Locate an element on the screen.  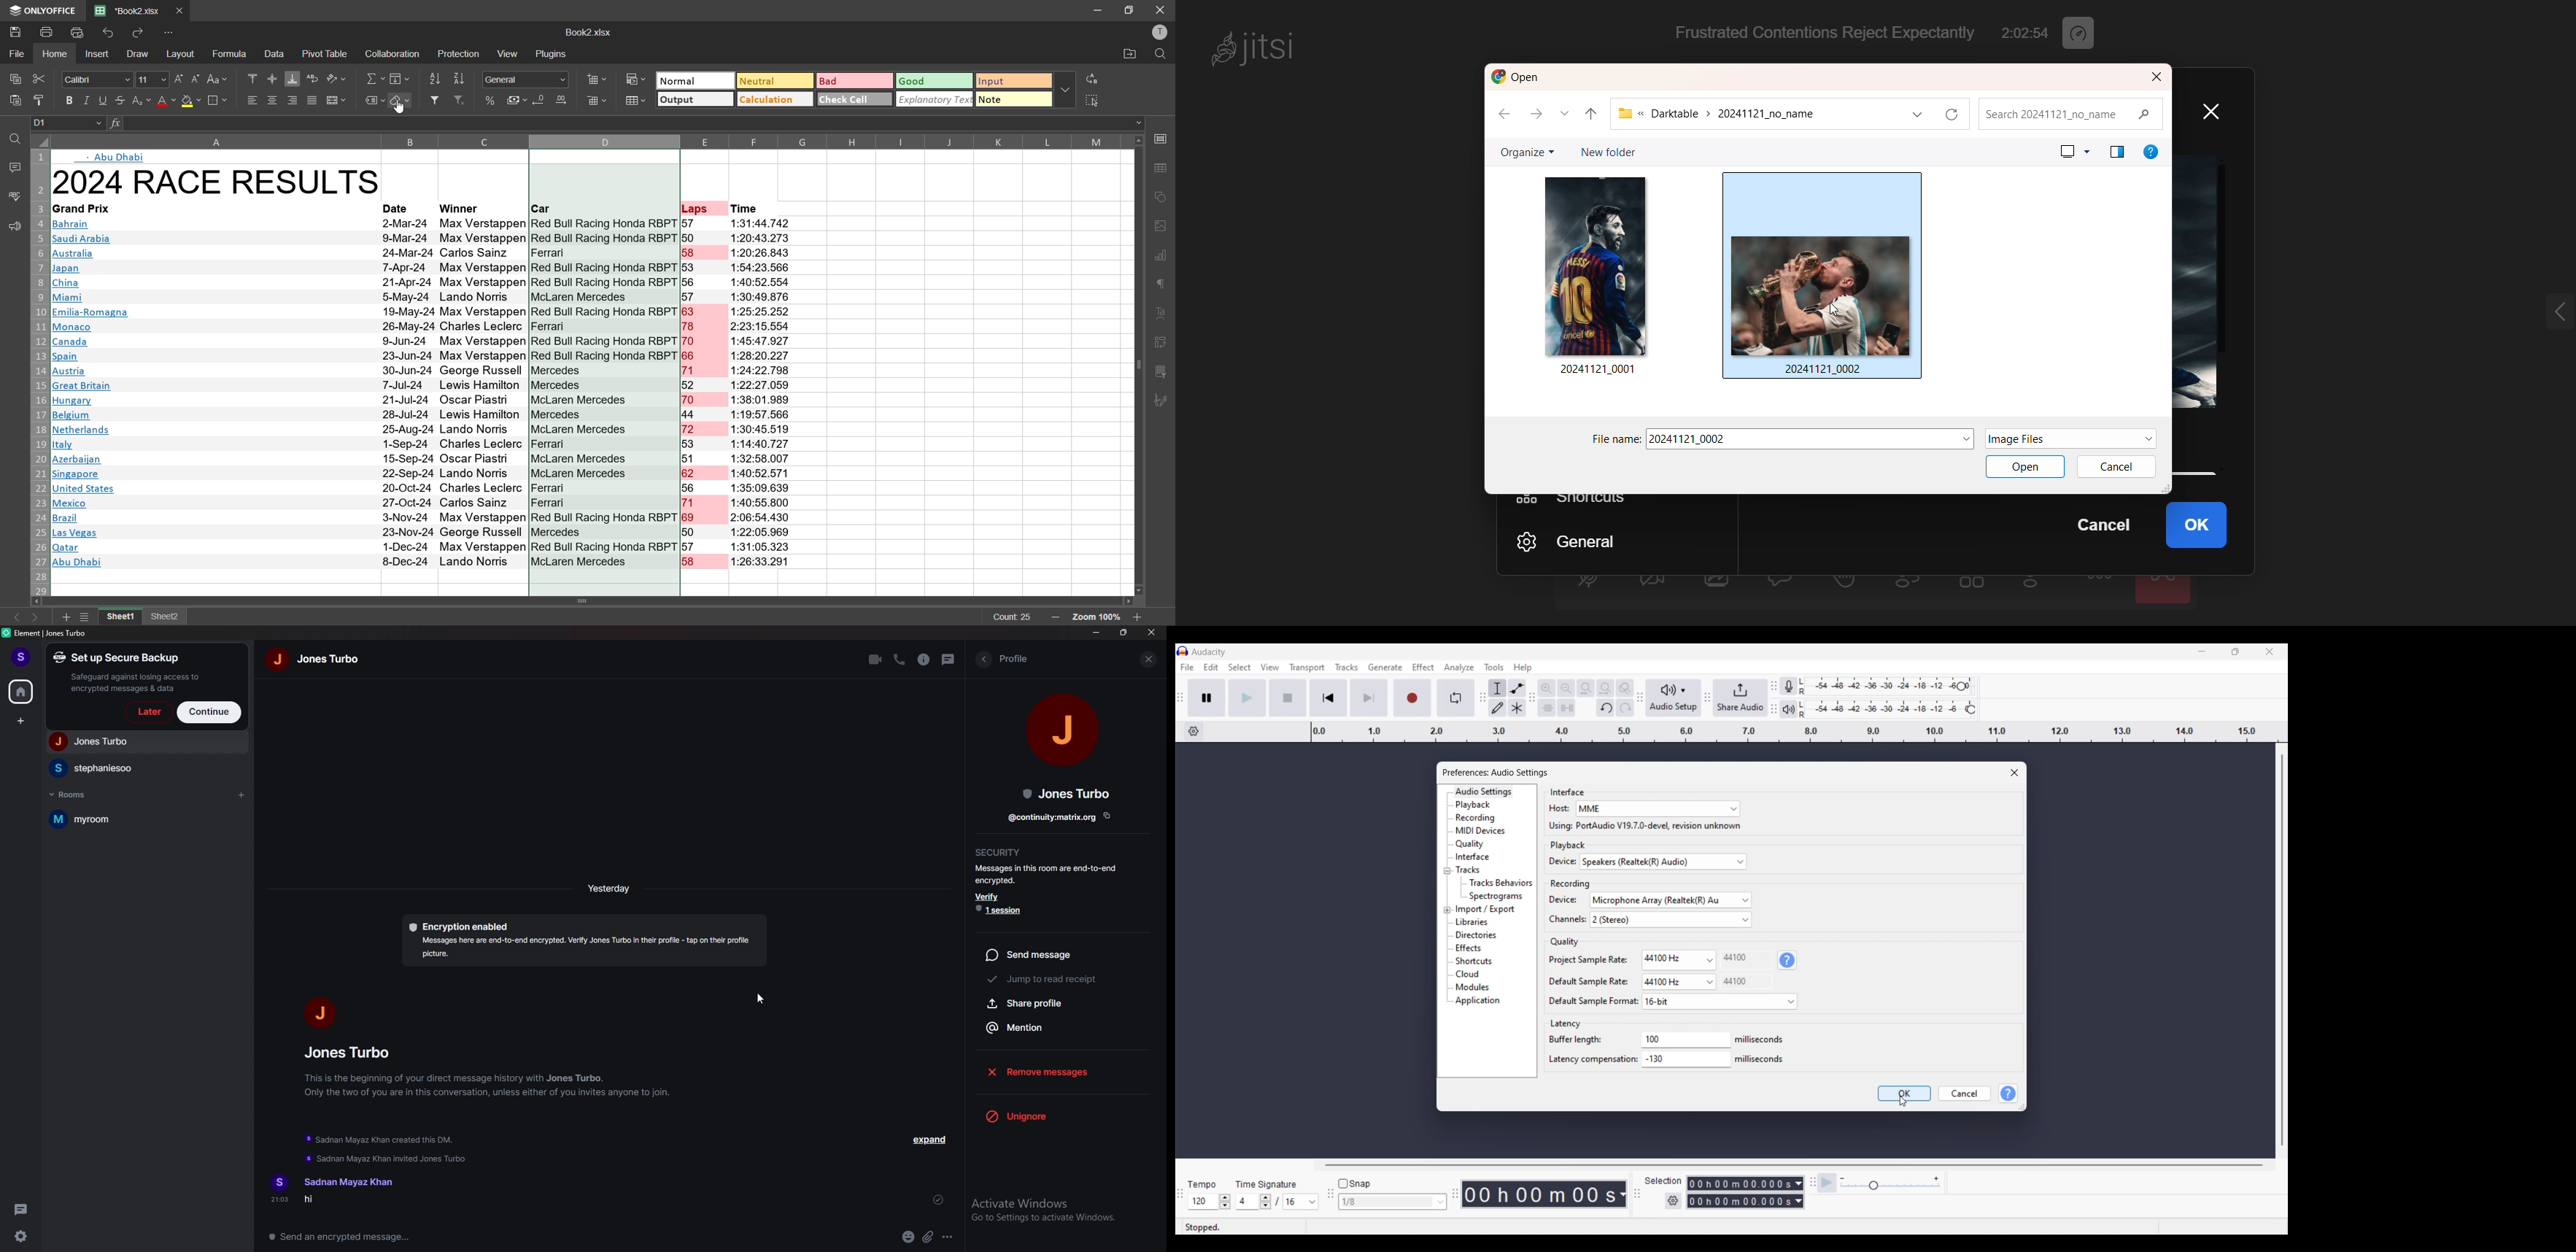
Horizontal scrollbar is located at coordinates (587, 601).